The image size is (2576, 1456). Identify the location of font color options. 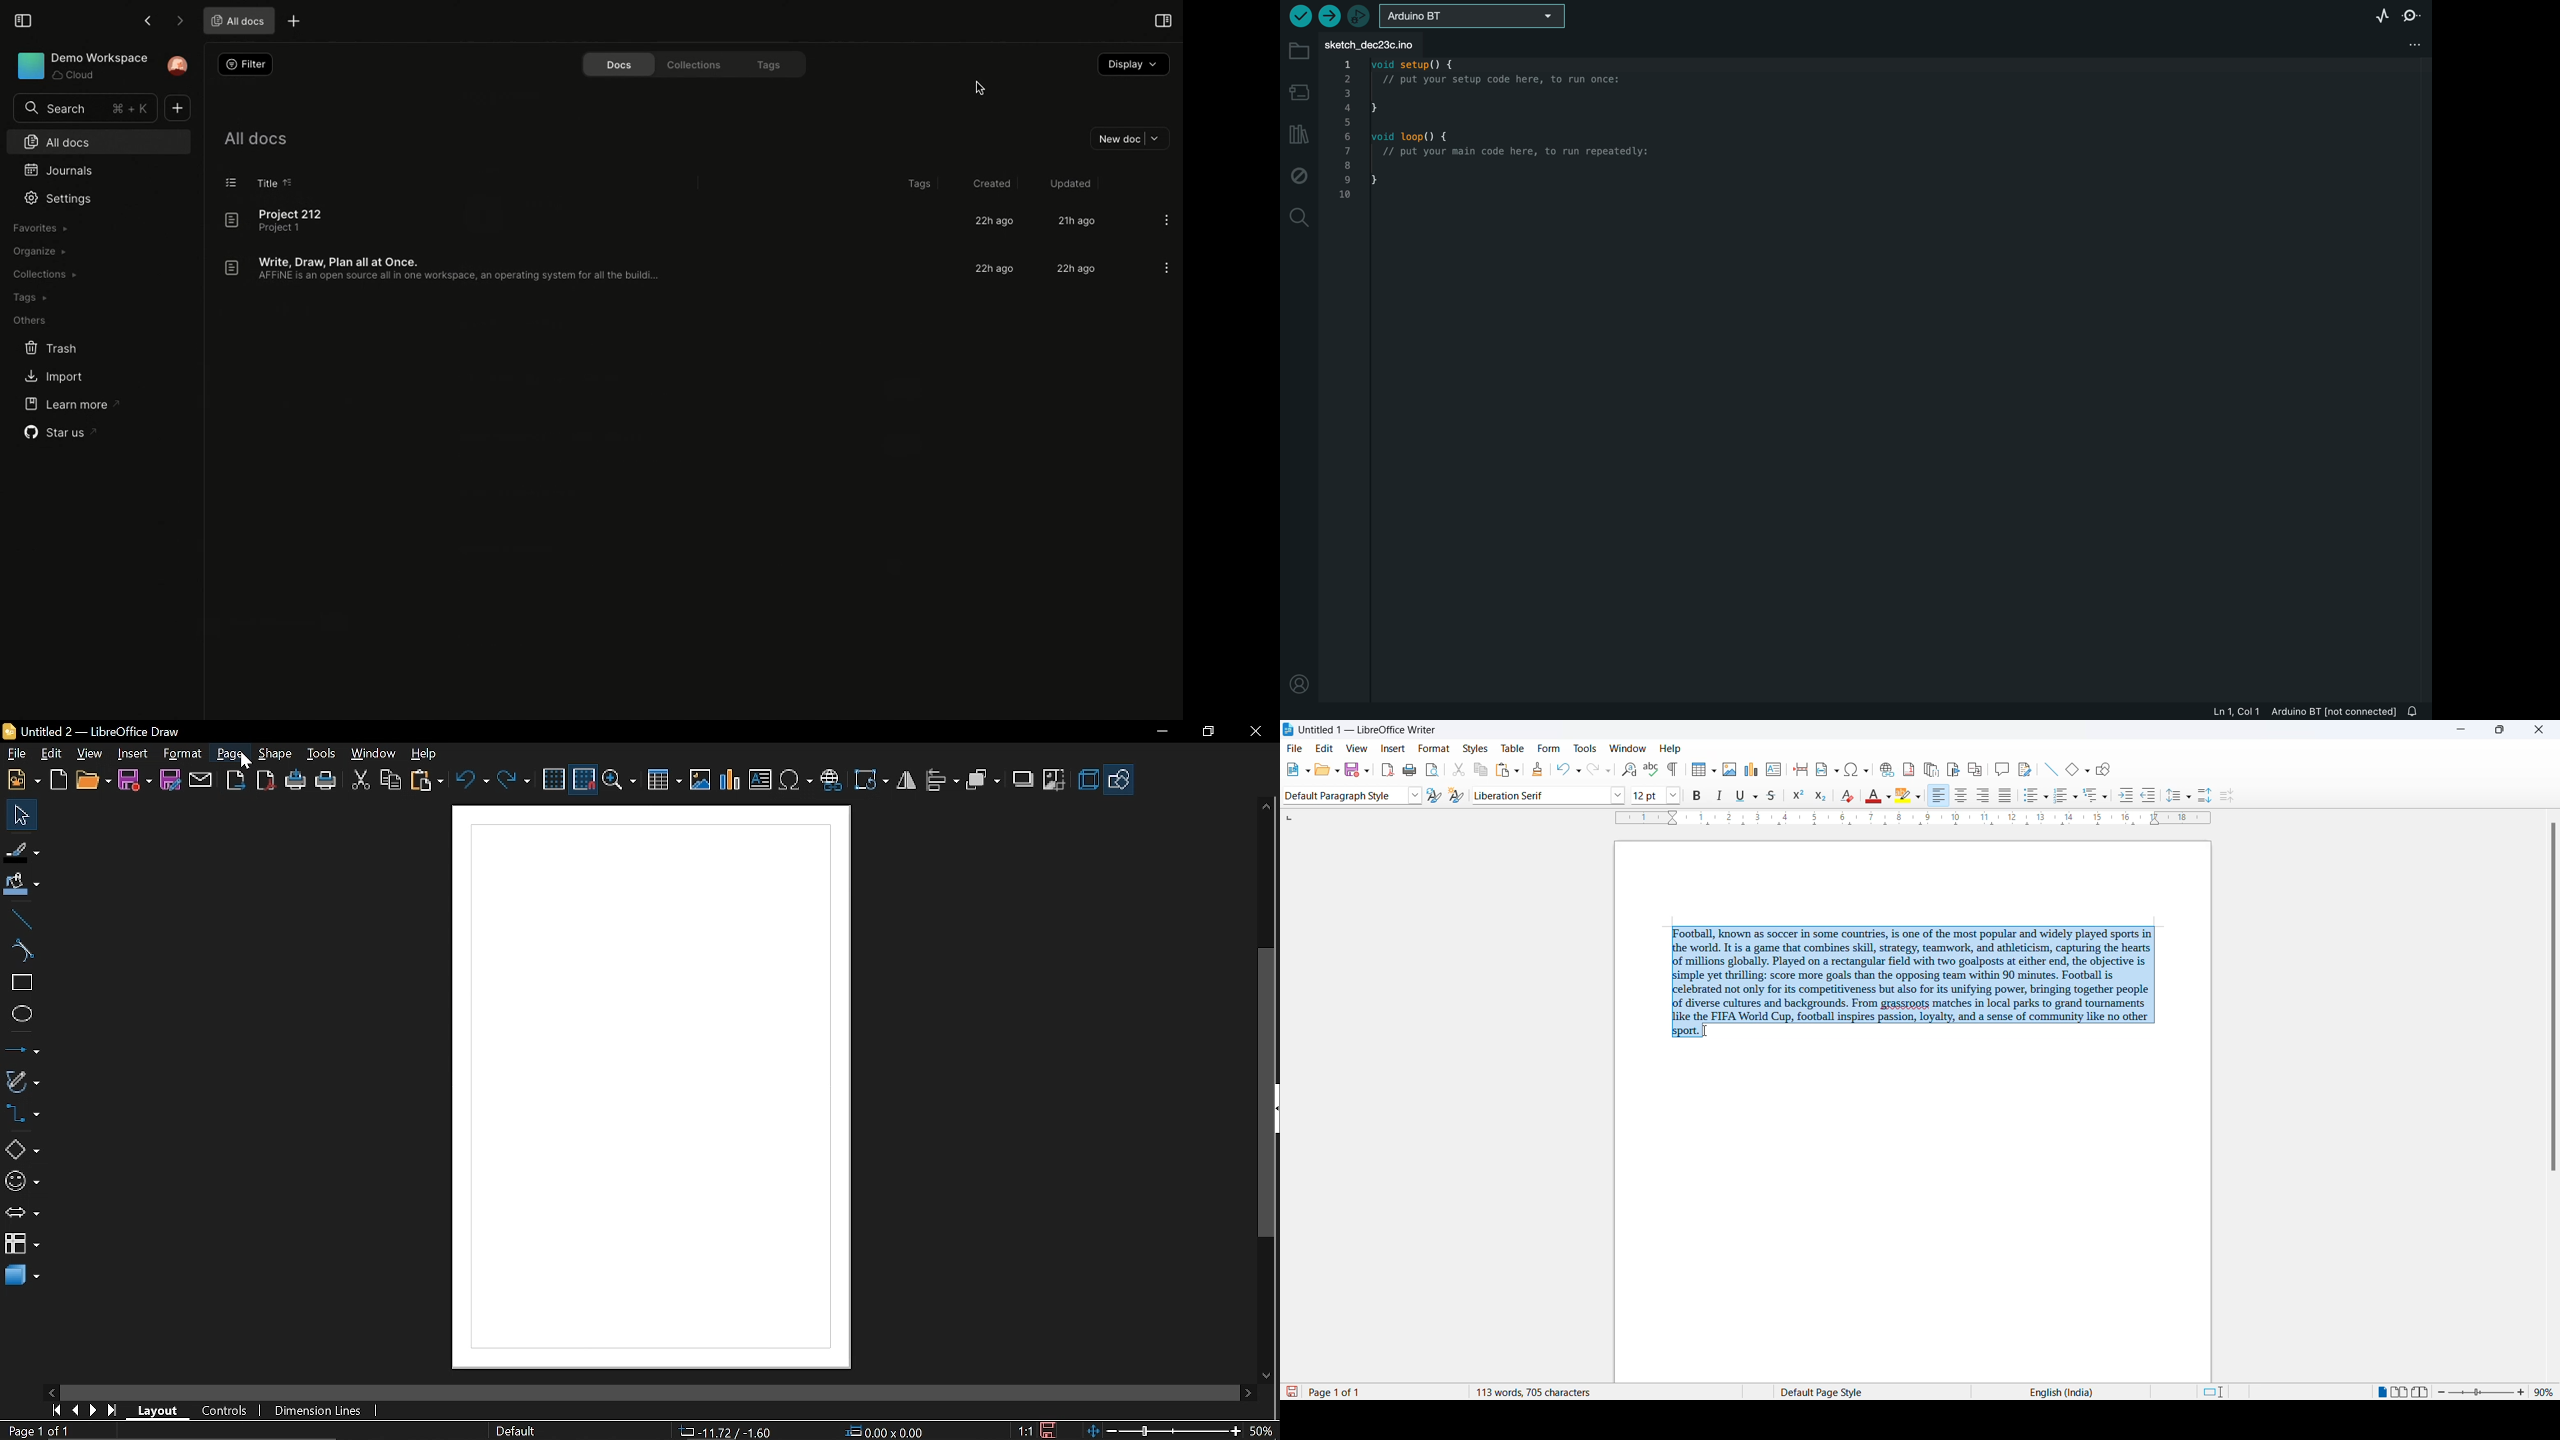
(1889, 796).